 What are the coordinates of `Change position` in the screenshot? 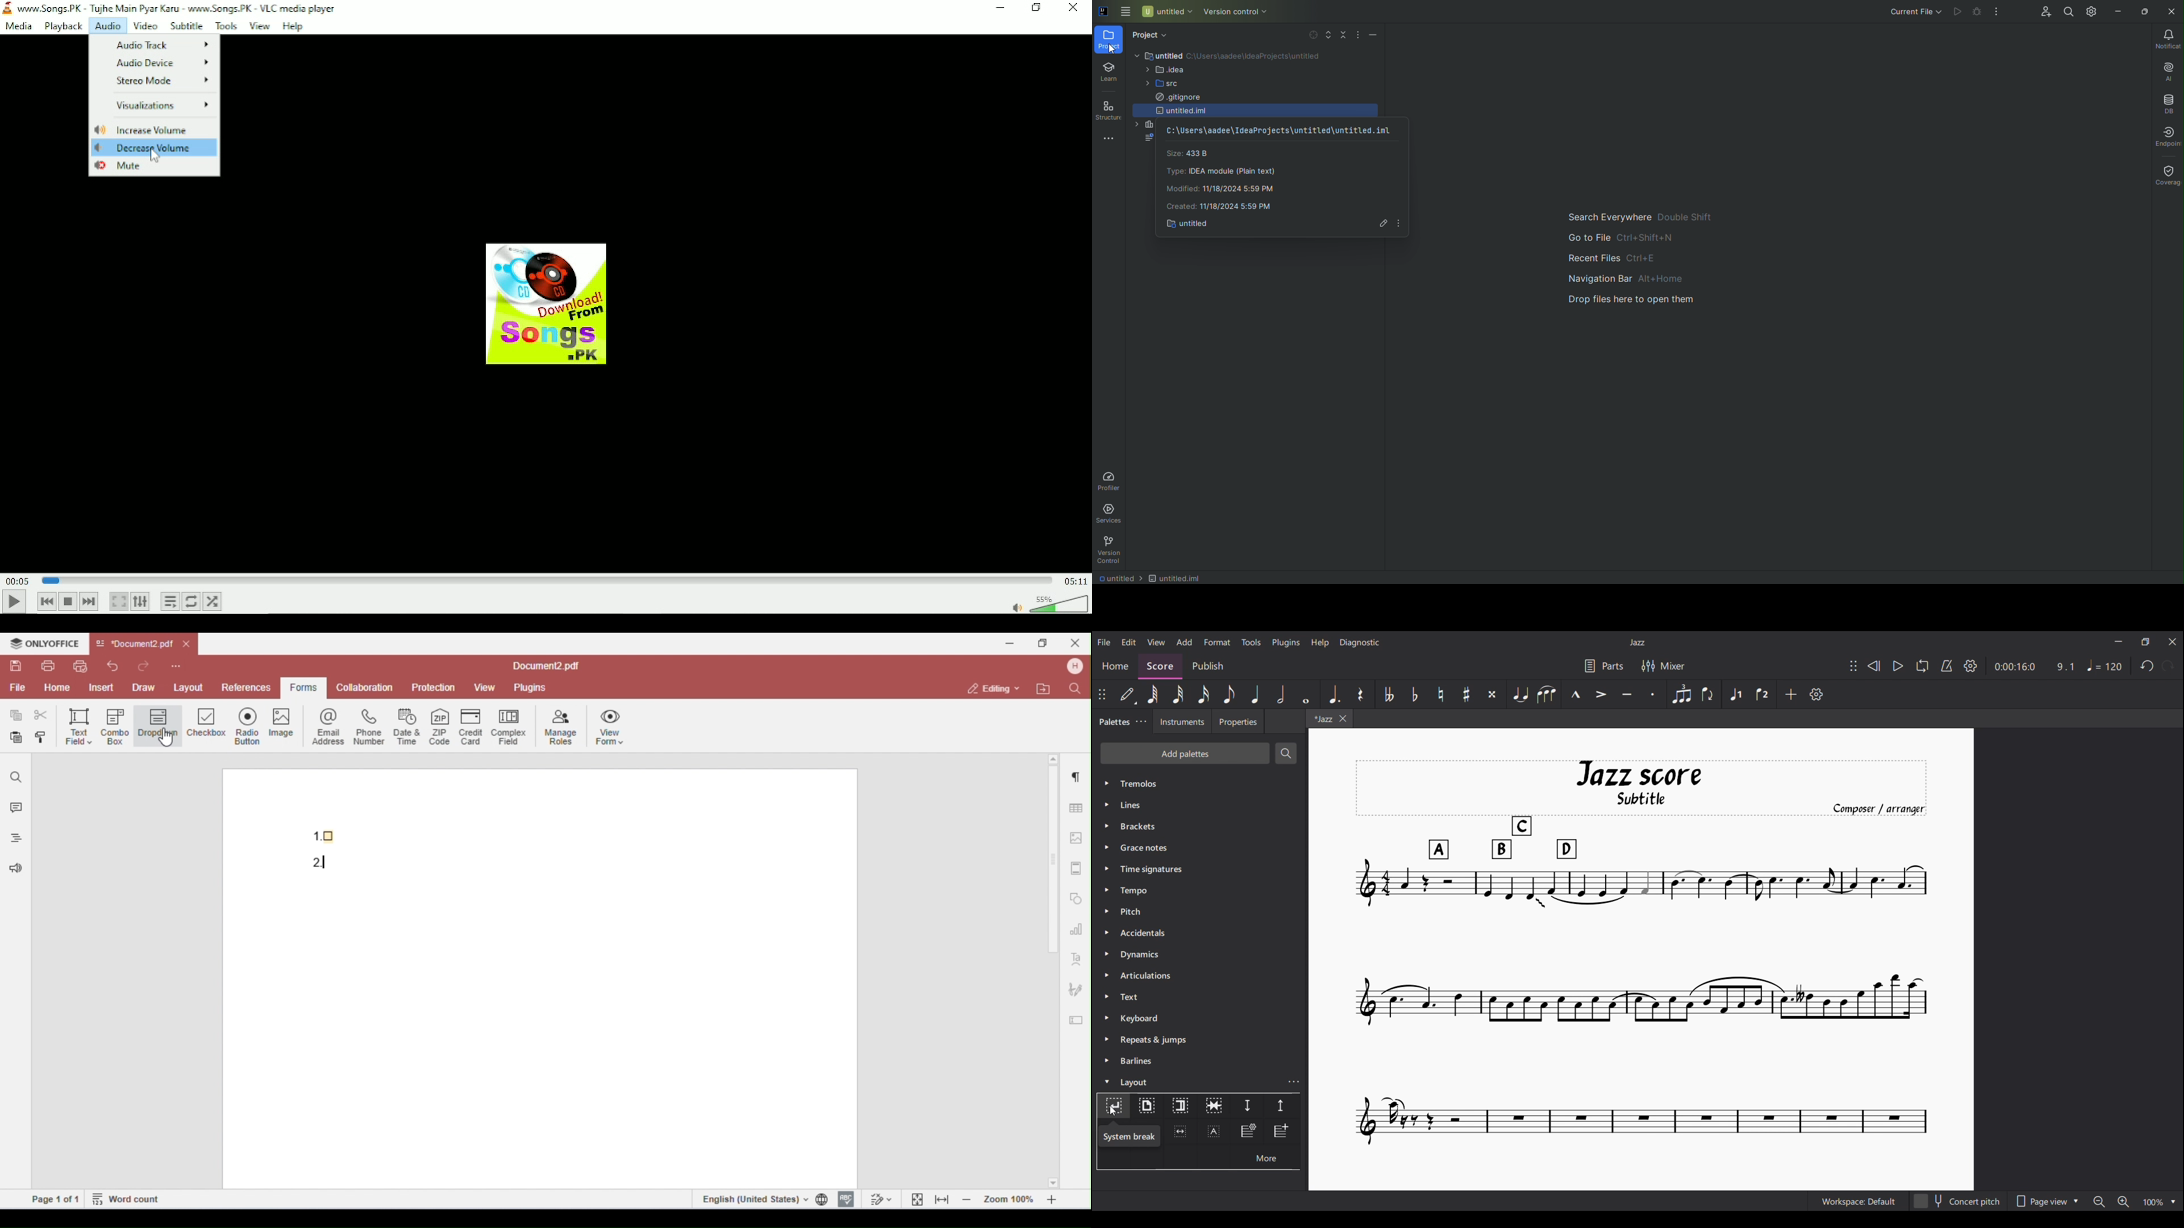 It's located at (1102, 694).